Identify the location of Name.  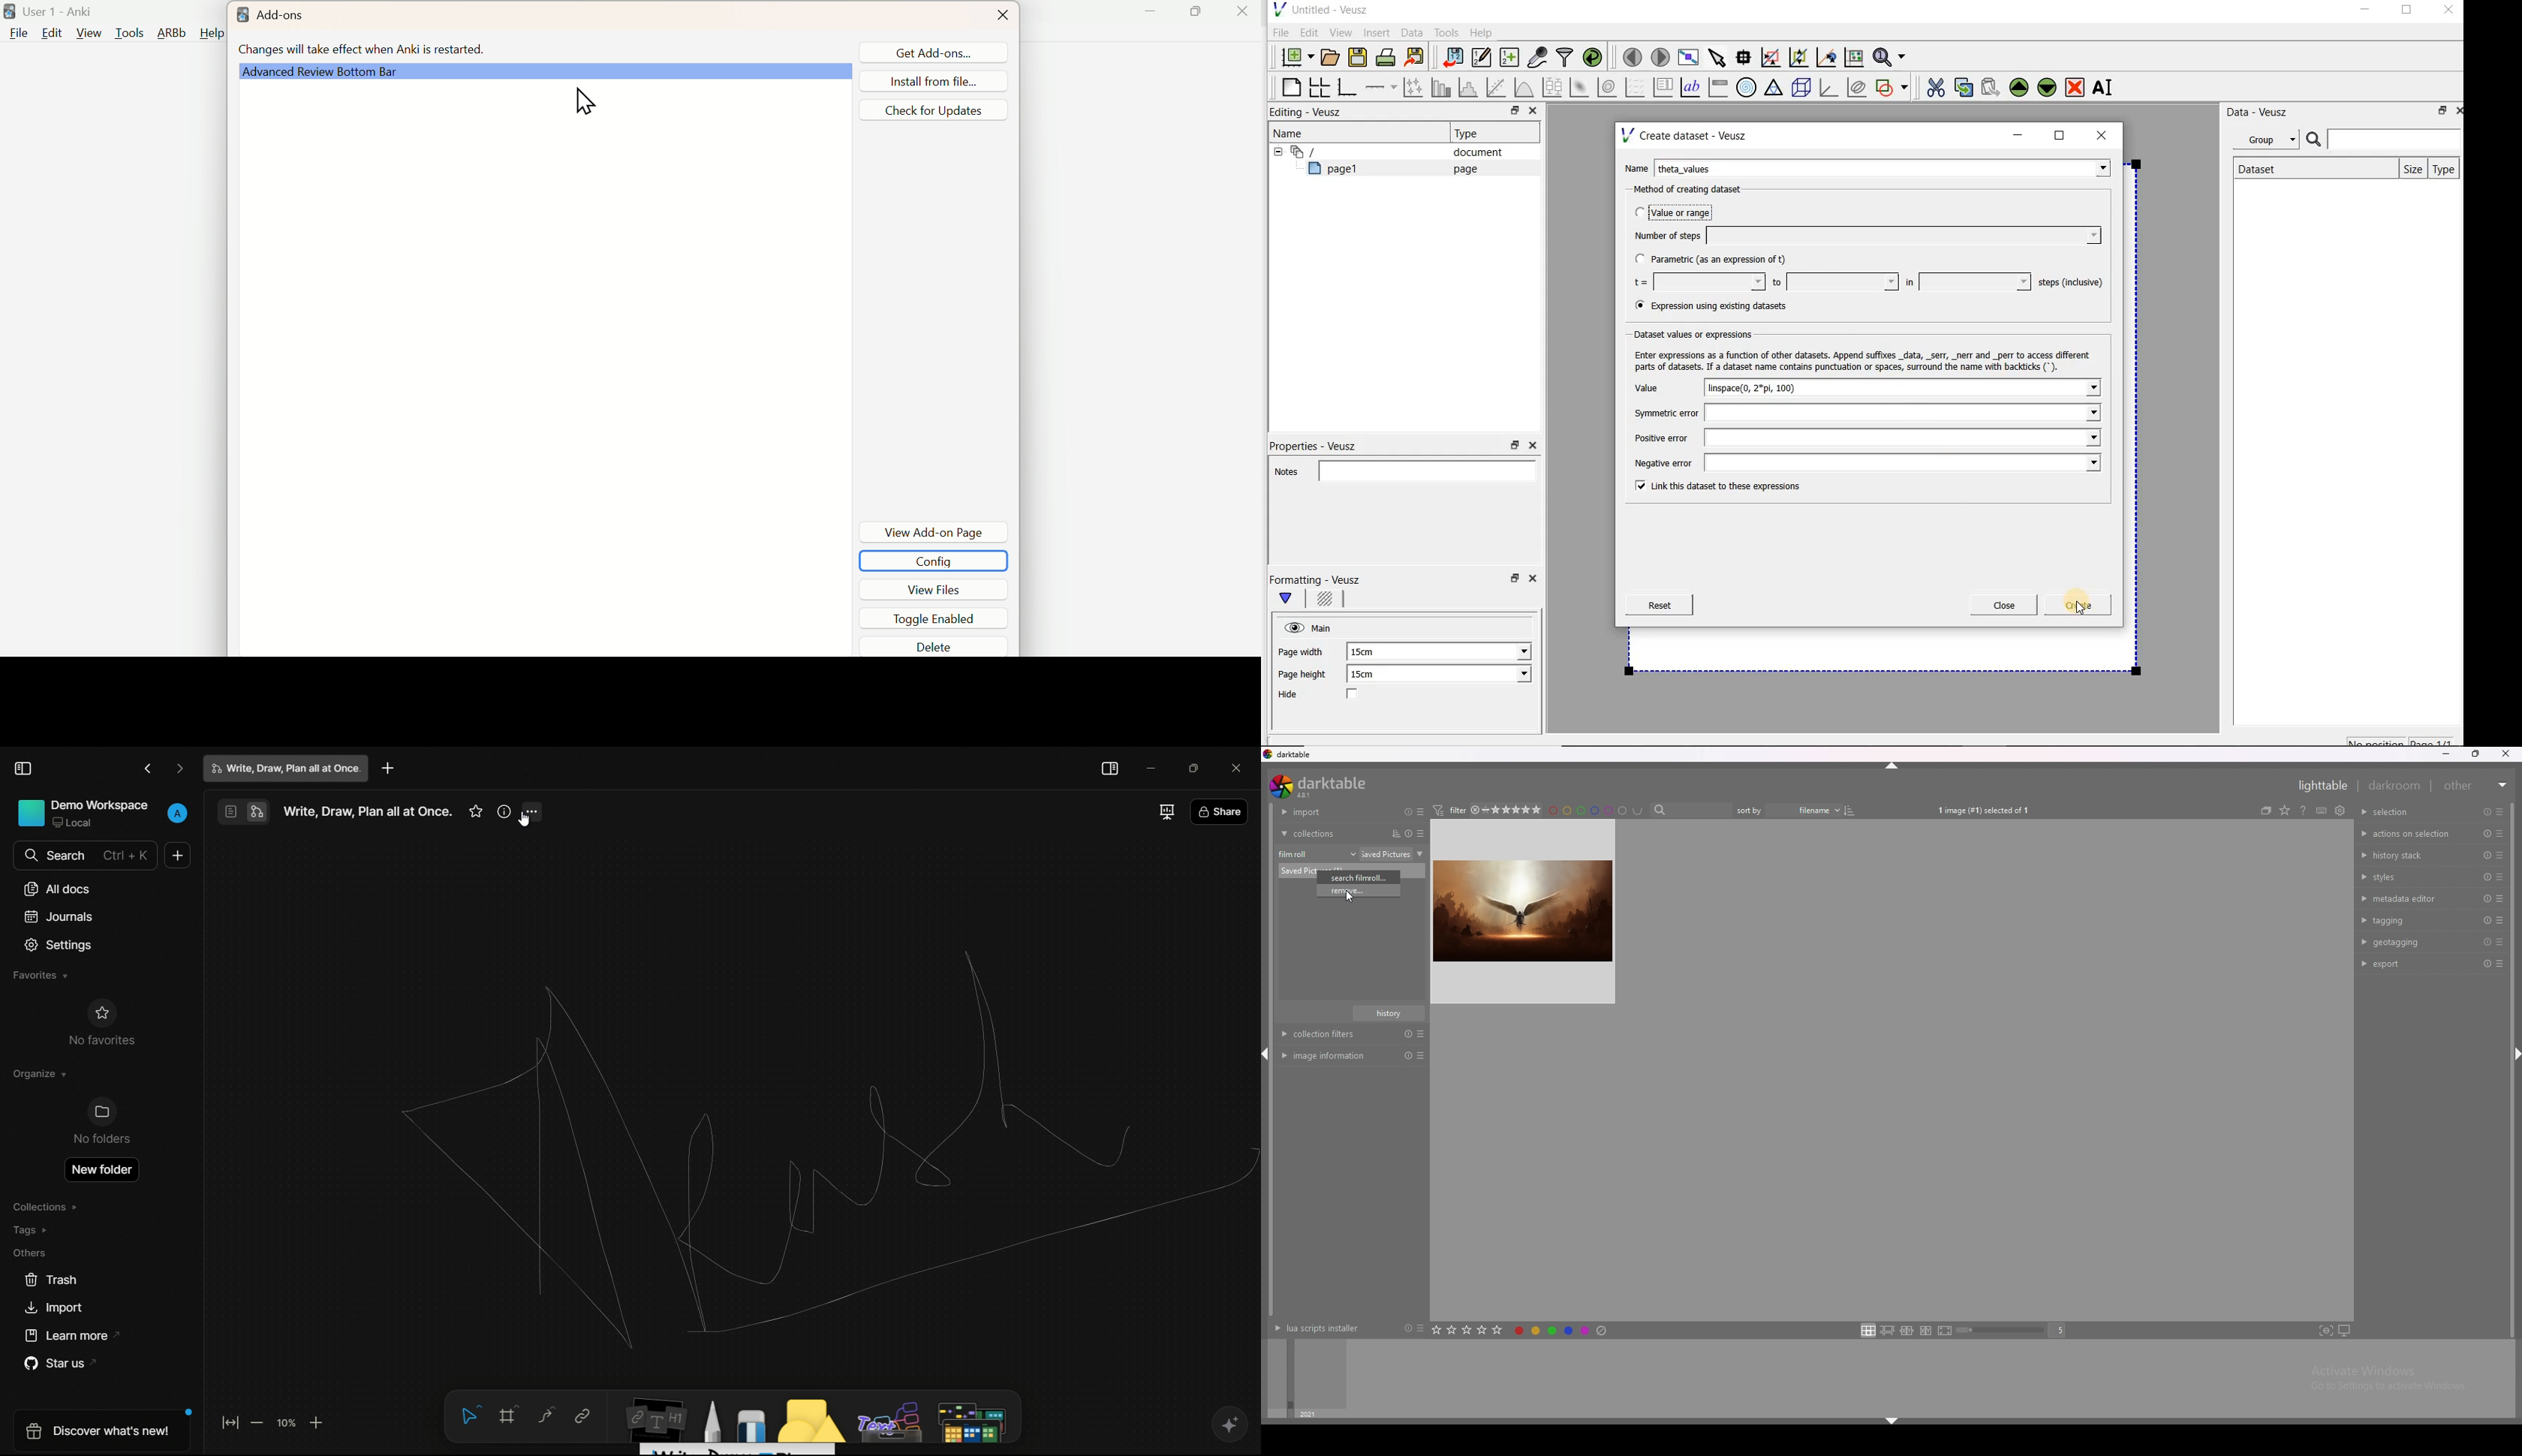
(1638, 167).